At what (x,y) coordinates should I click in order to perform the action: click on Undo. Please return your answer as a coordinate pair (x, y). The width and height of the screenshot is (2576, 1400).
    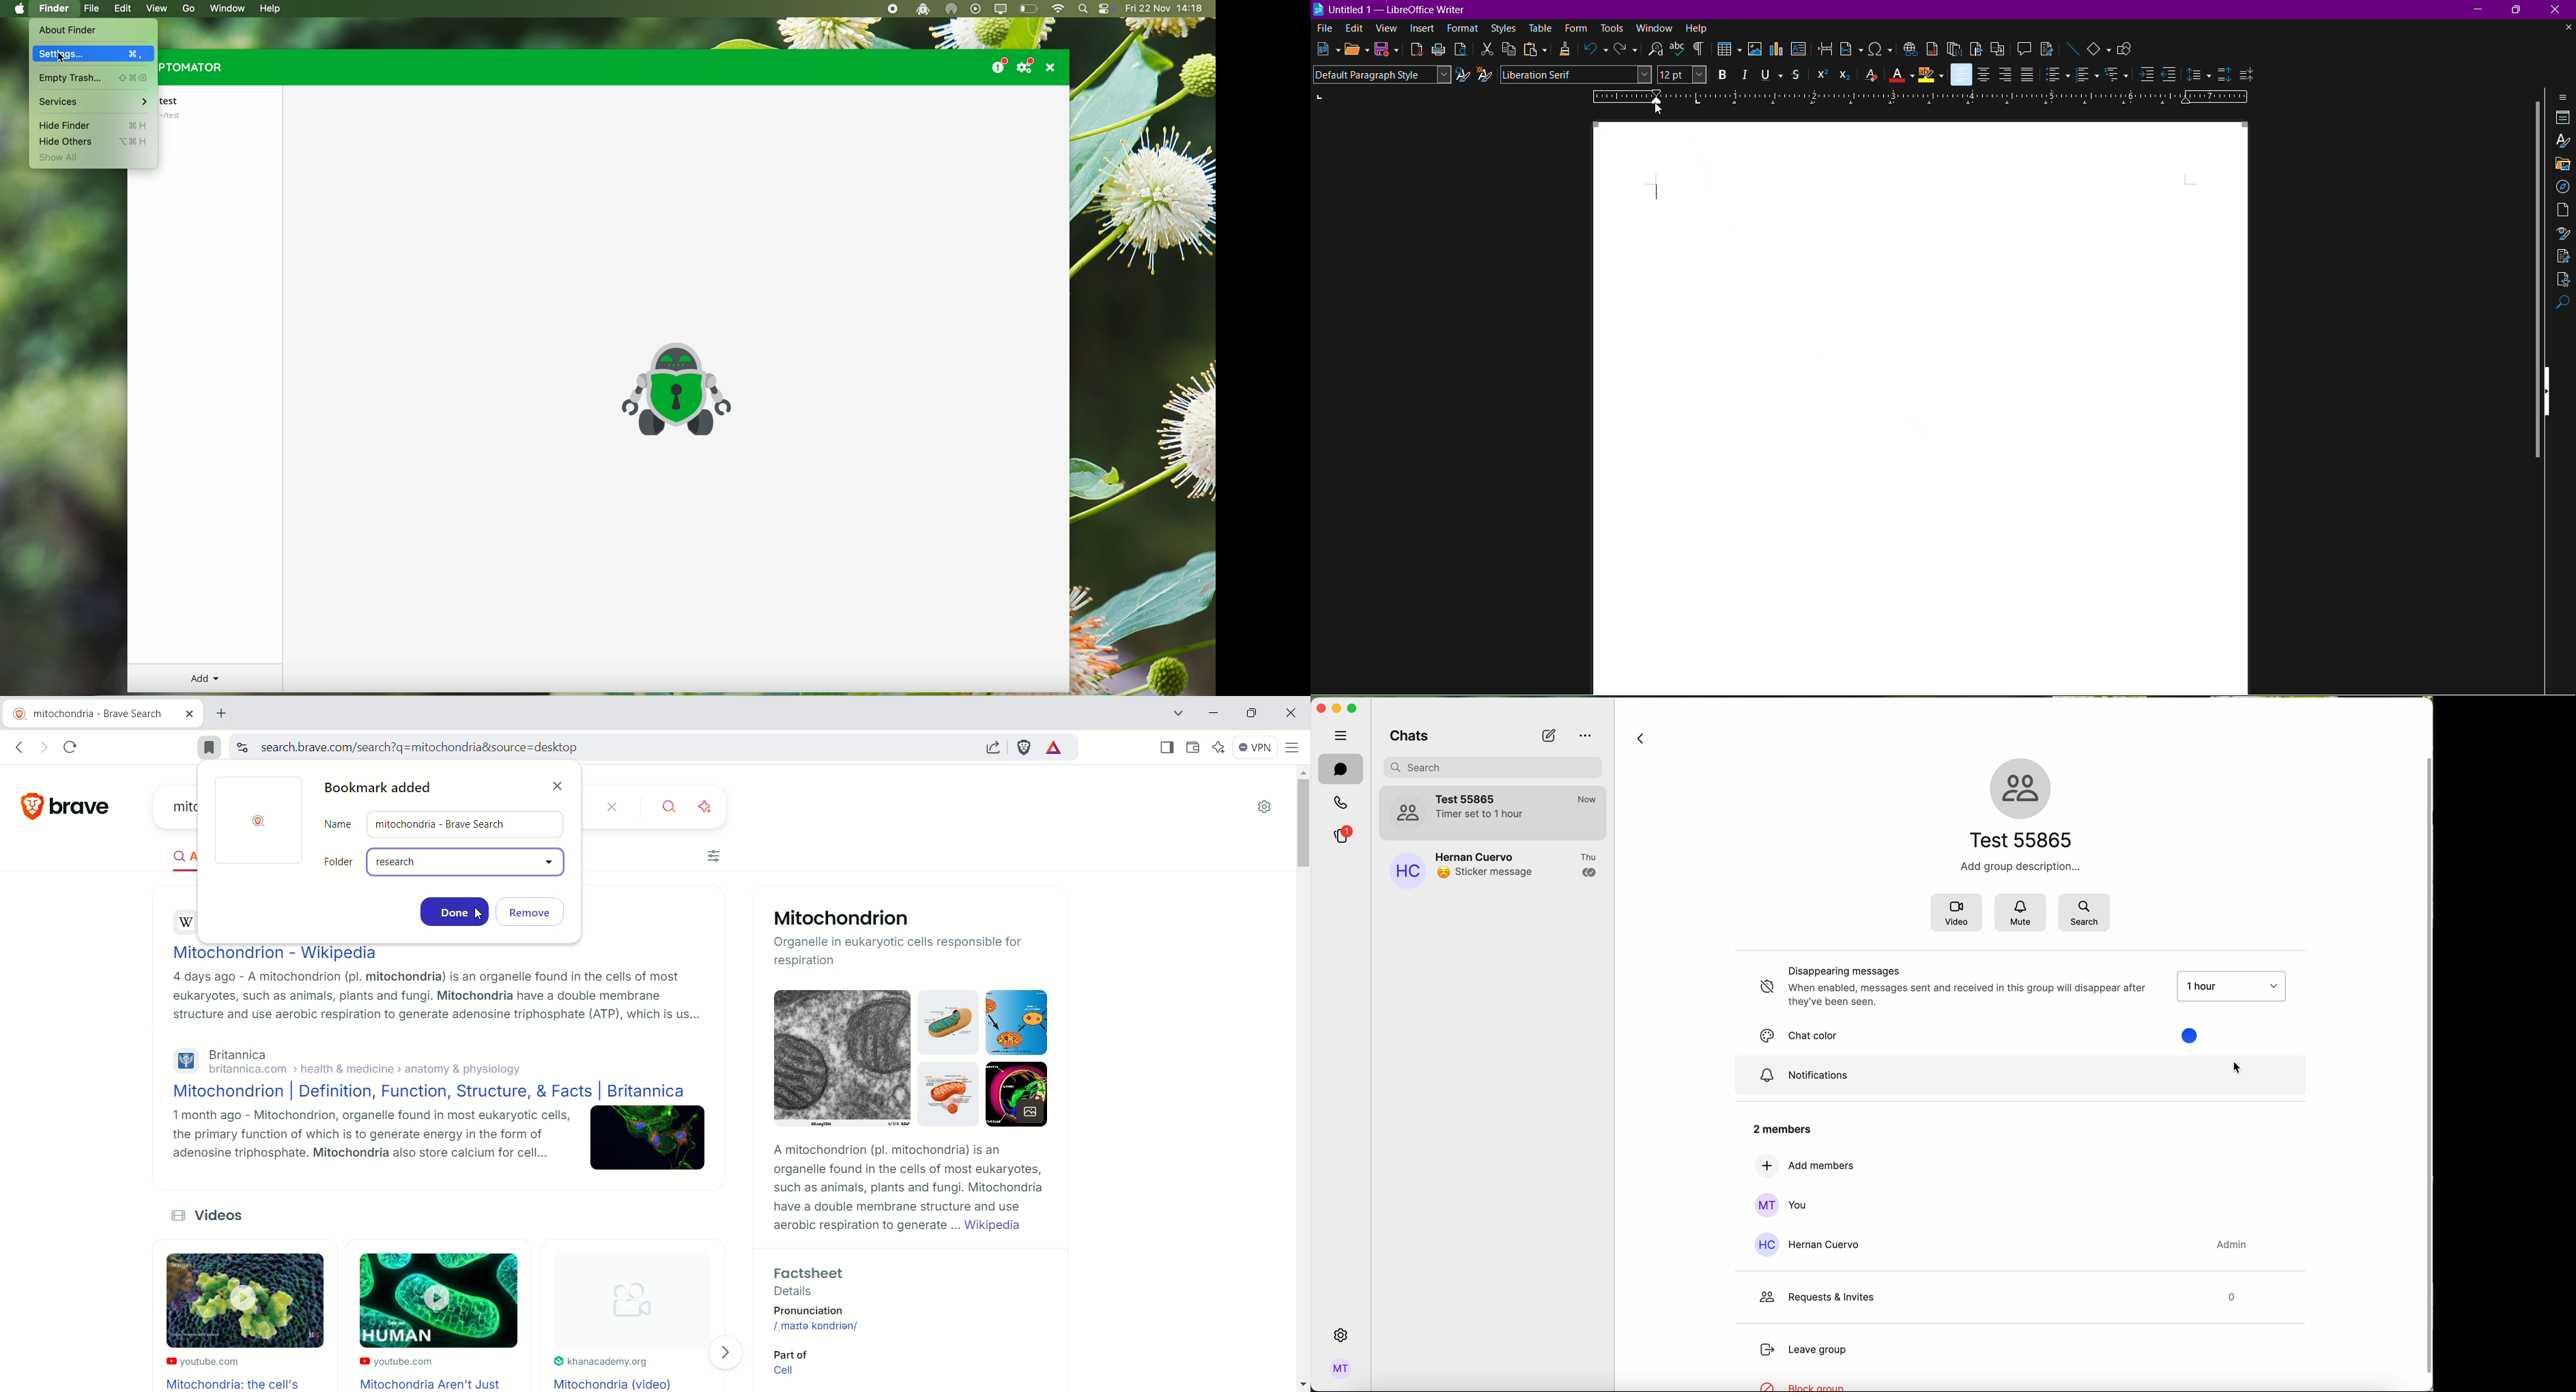
    Looking at the image, I should click on (1597, 51).